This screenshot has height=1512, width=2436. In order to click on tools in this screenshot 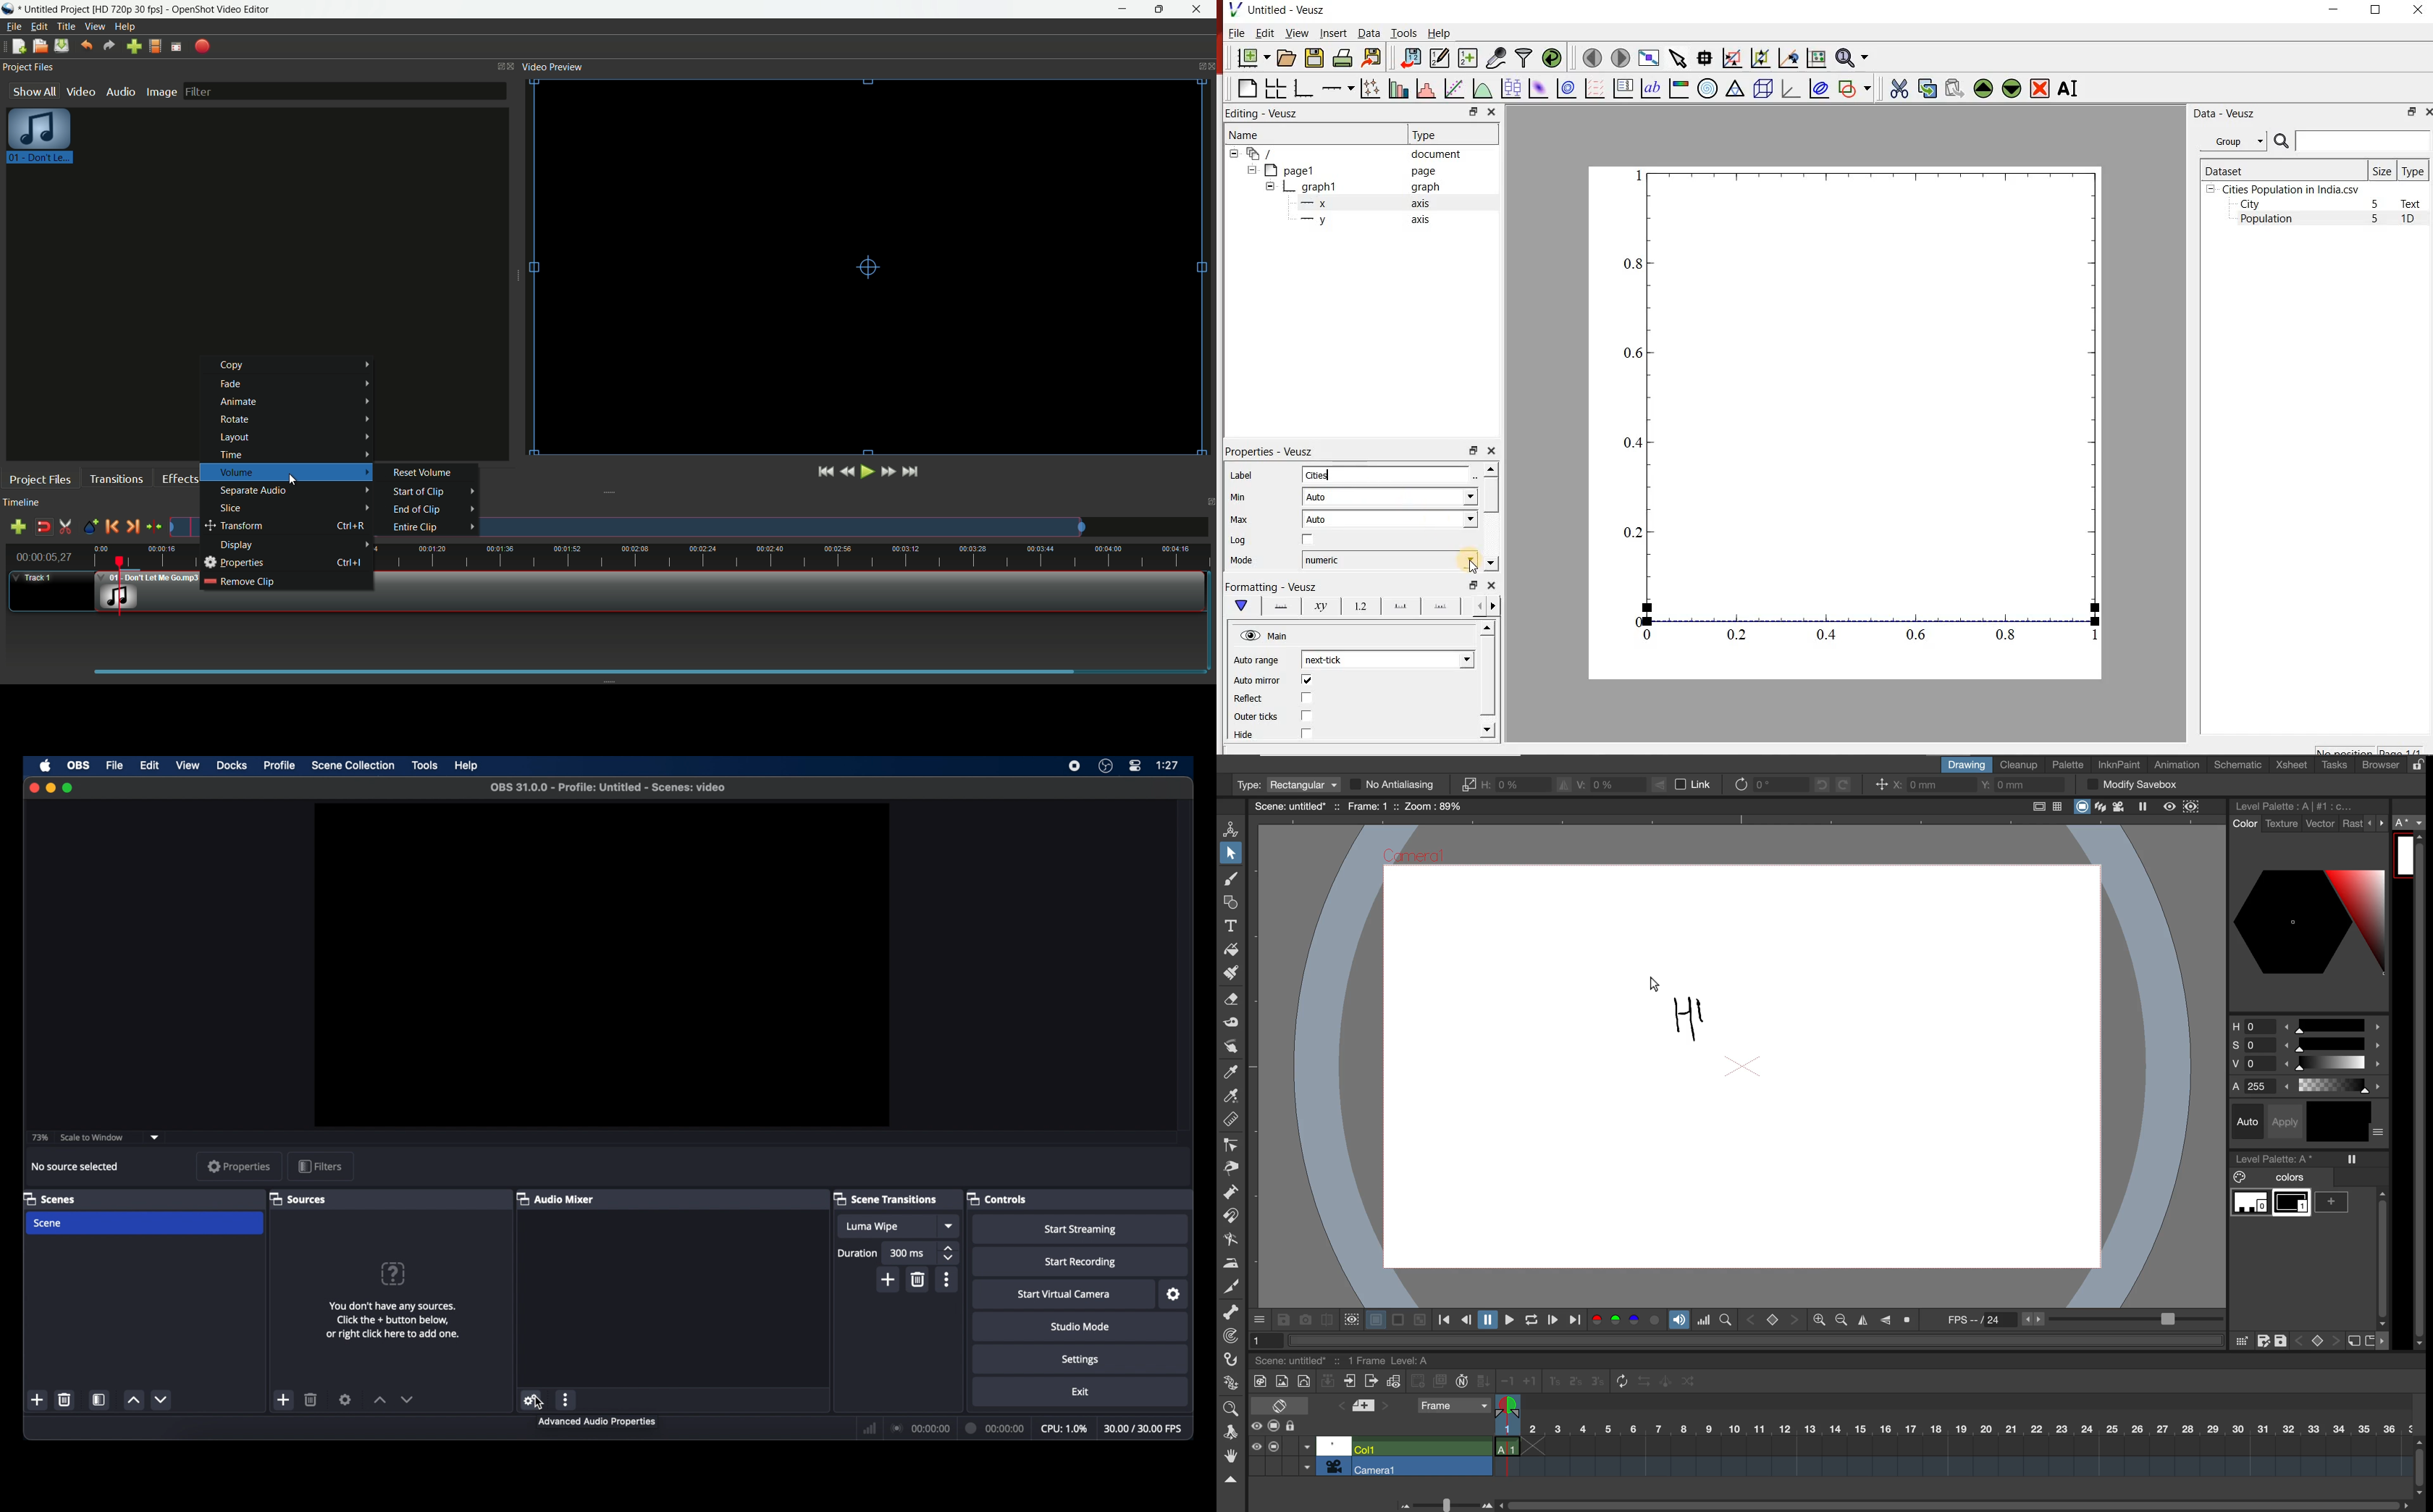, I will do `click(426, 766)`.